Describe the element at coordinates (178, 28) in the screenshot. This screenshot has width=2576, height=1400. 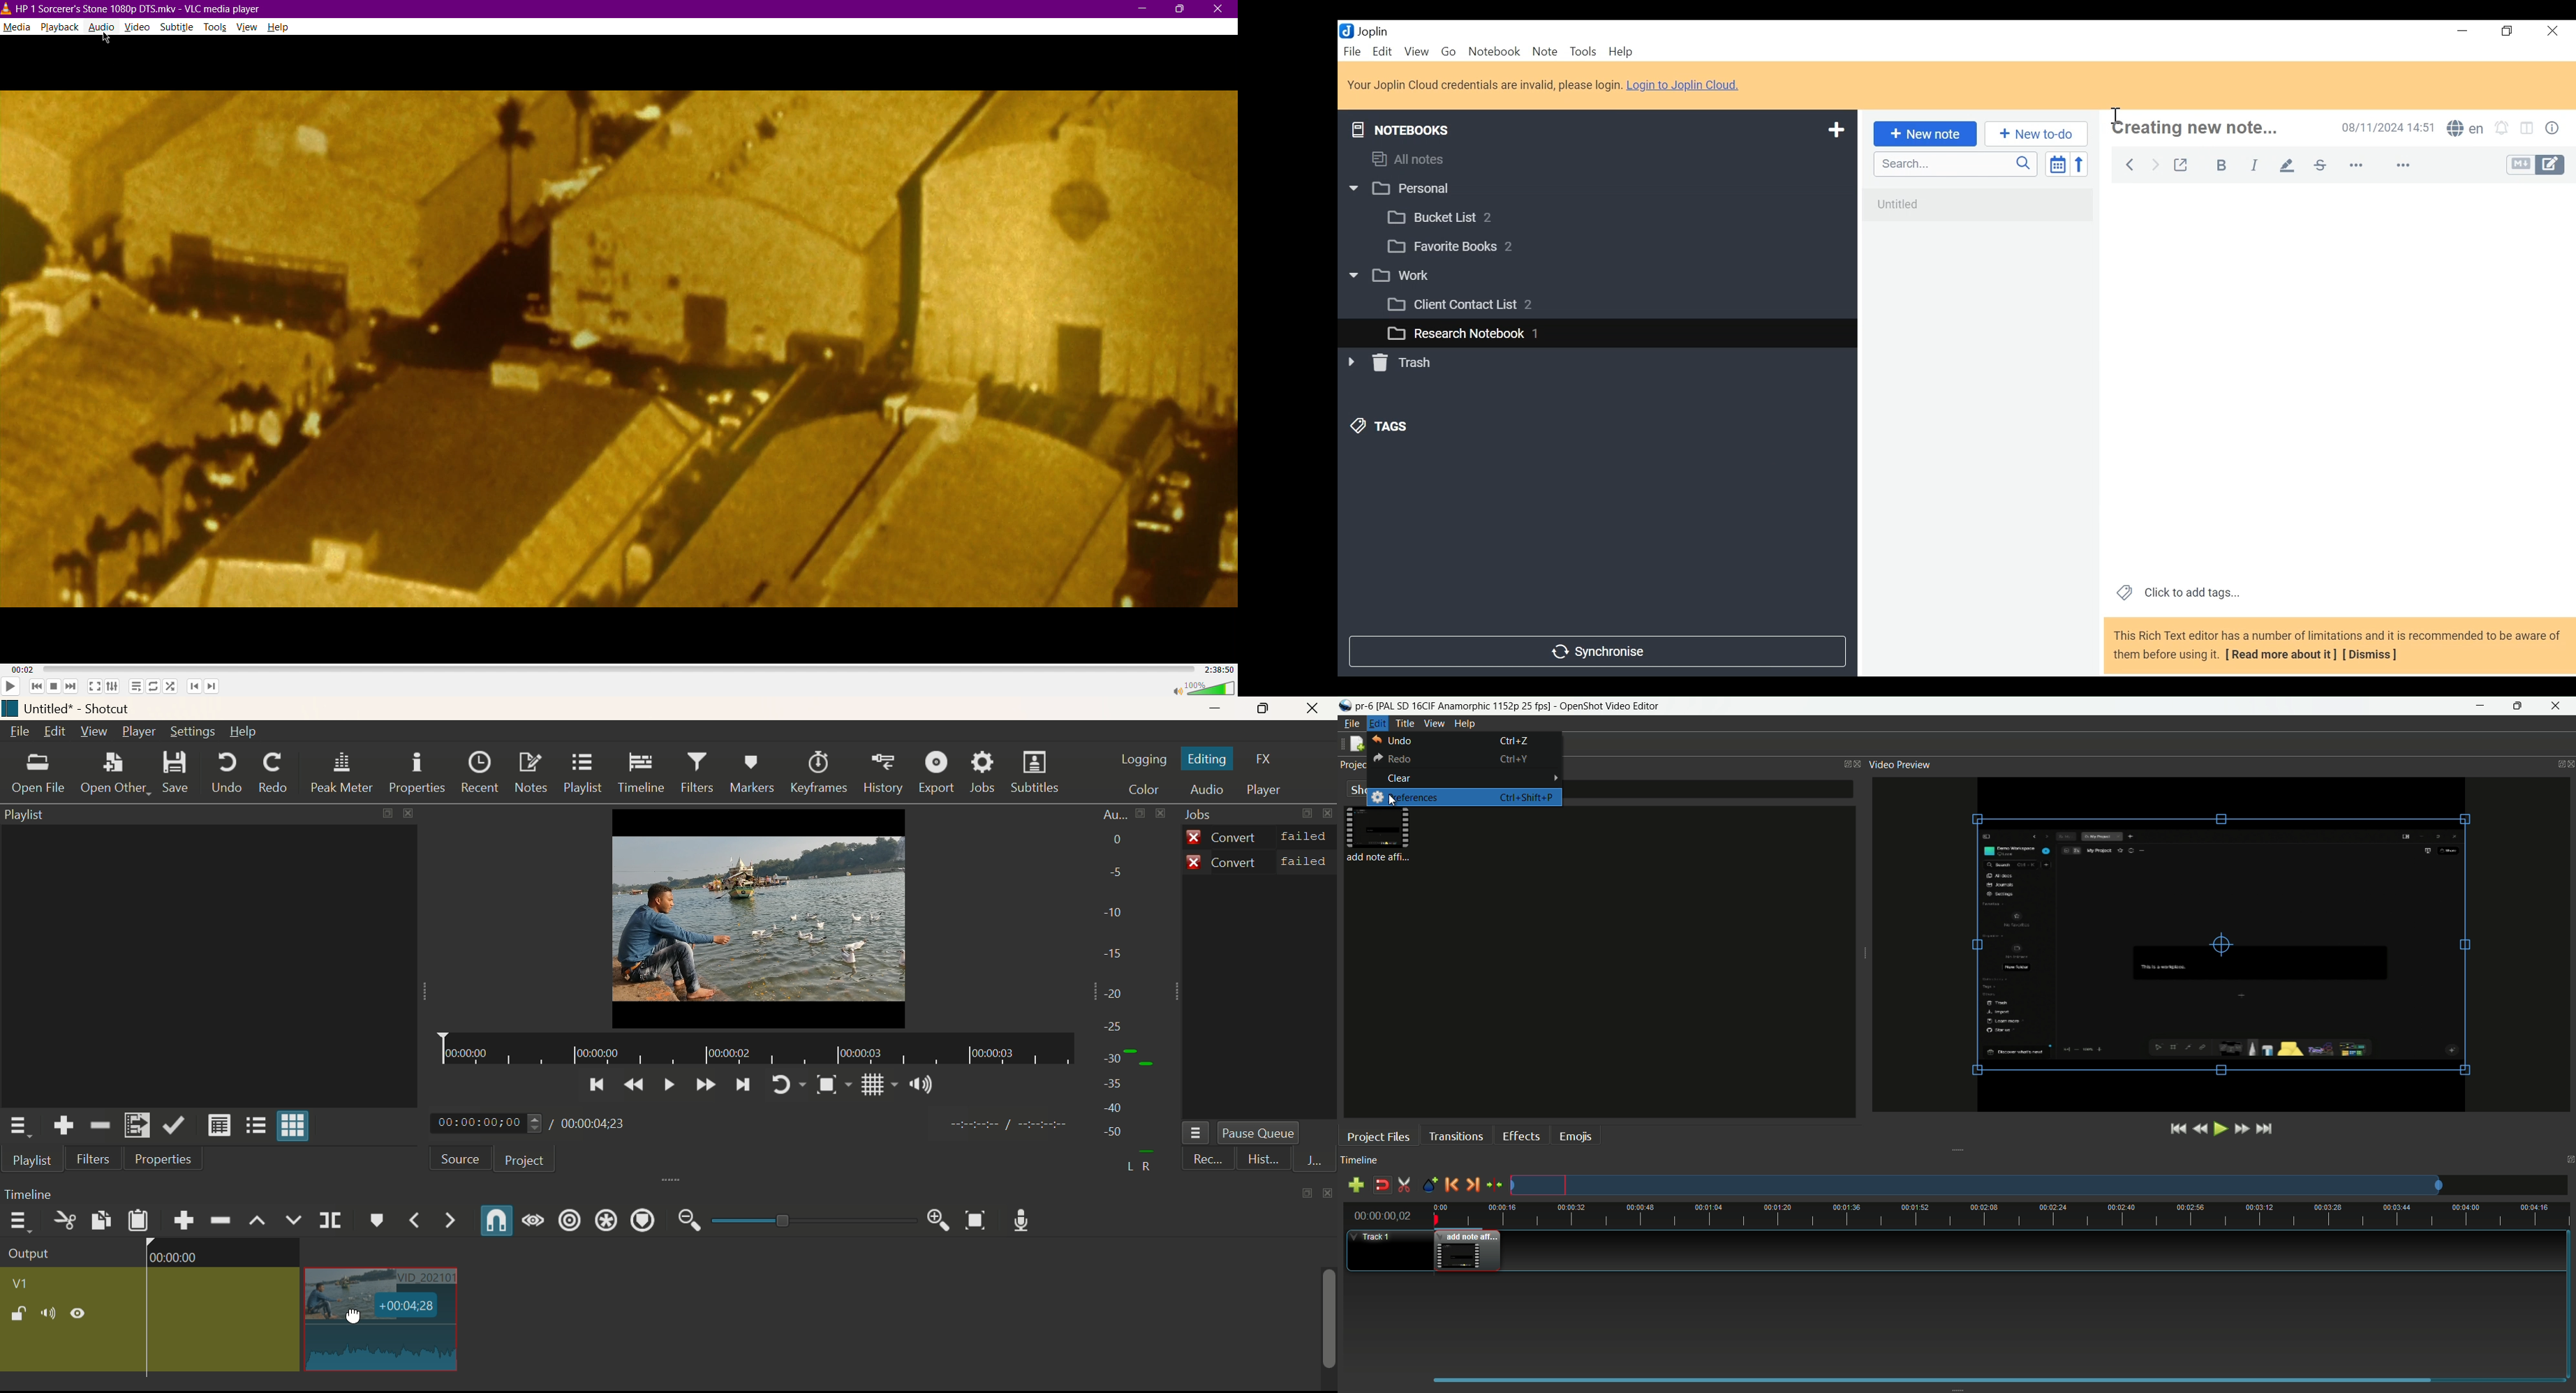
I see `Subtitle` at that location.